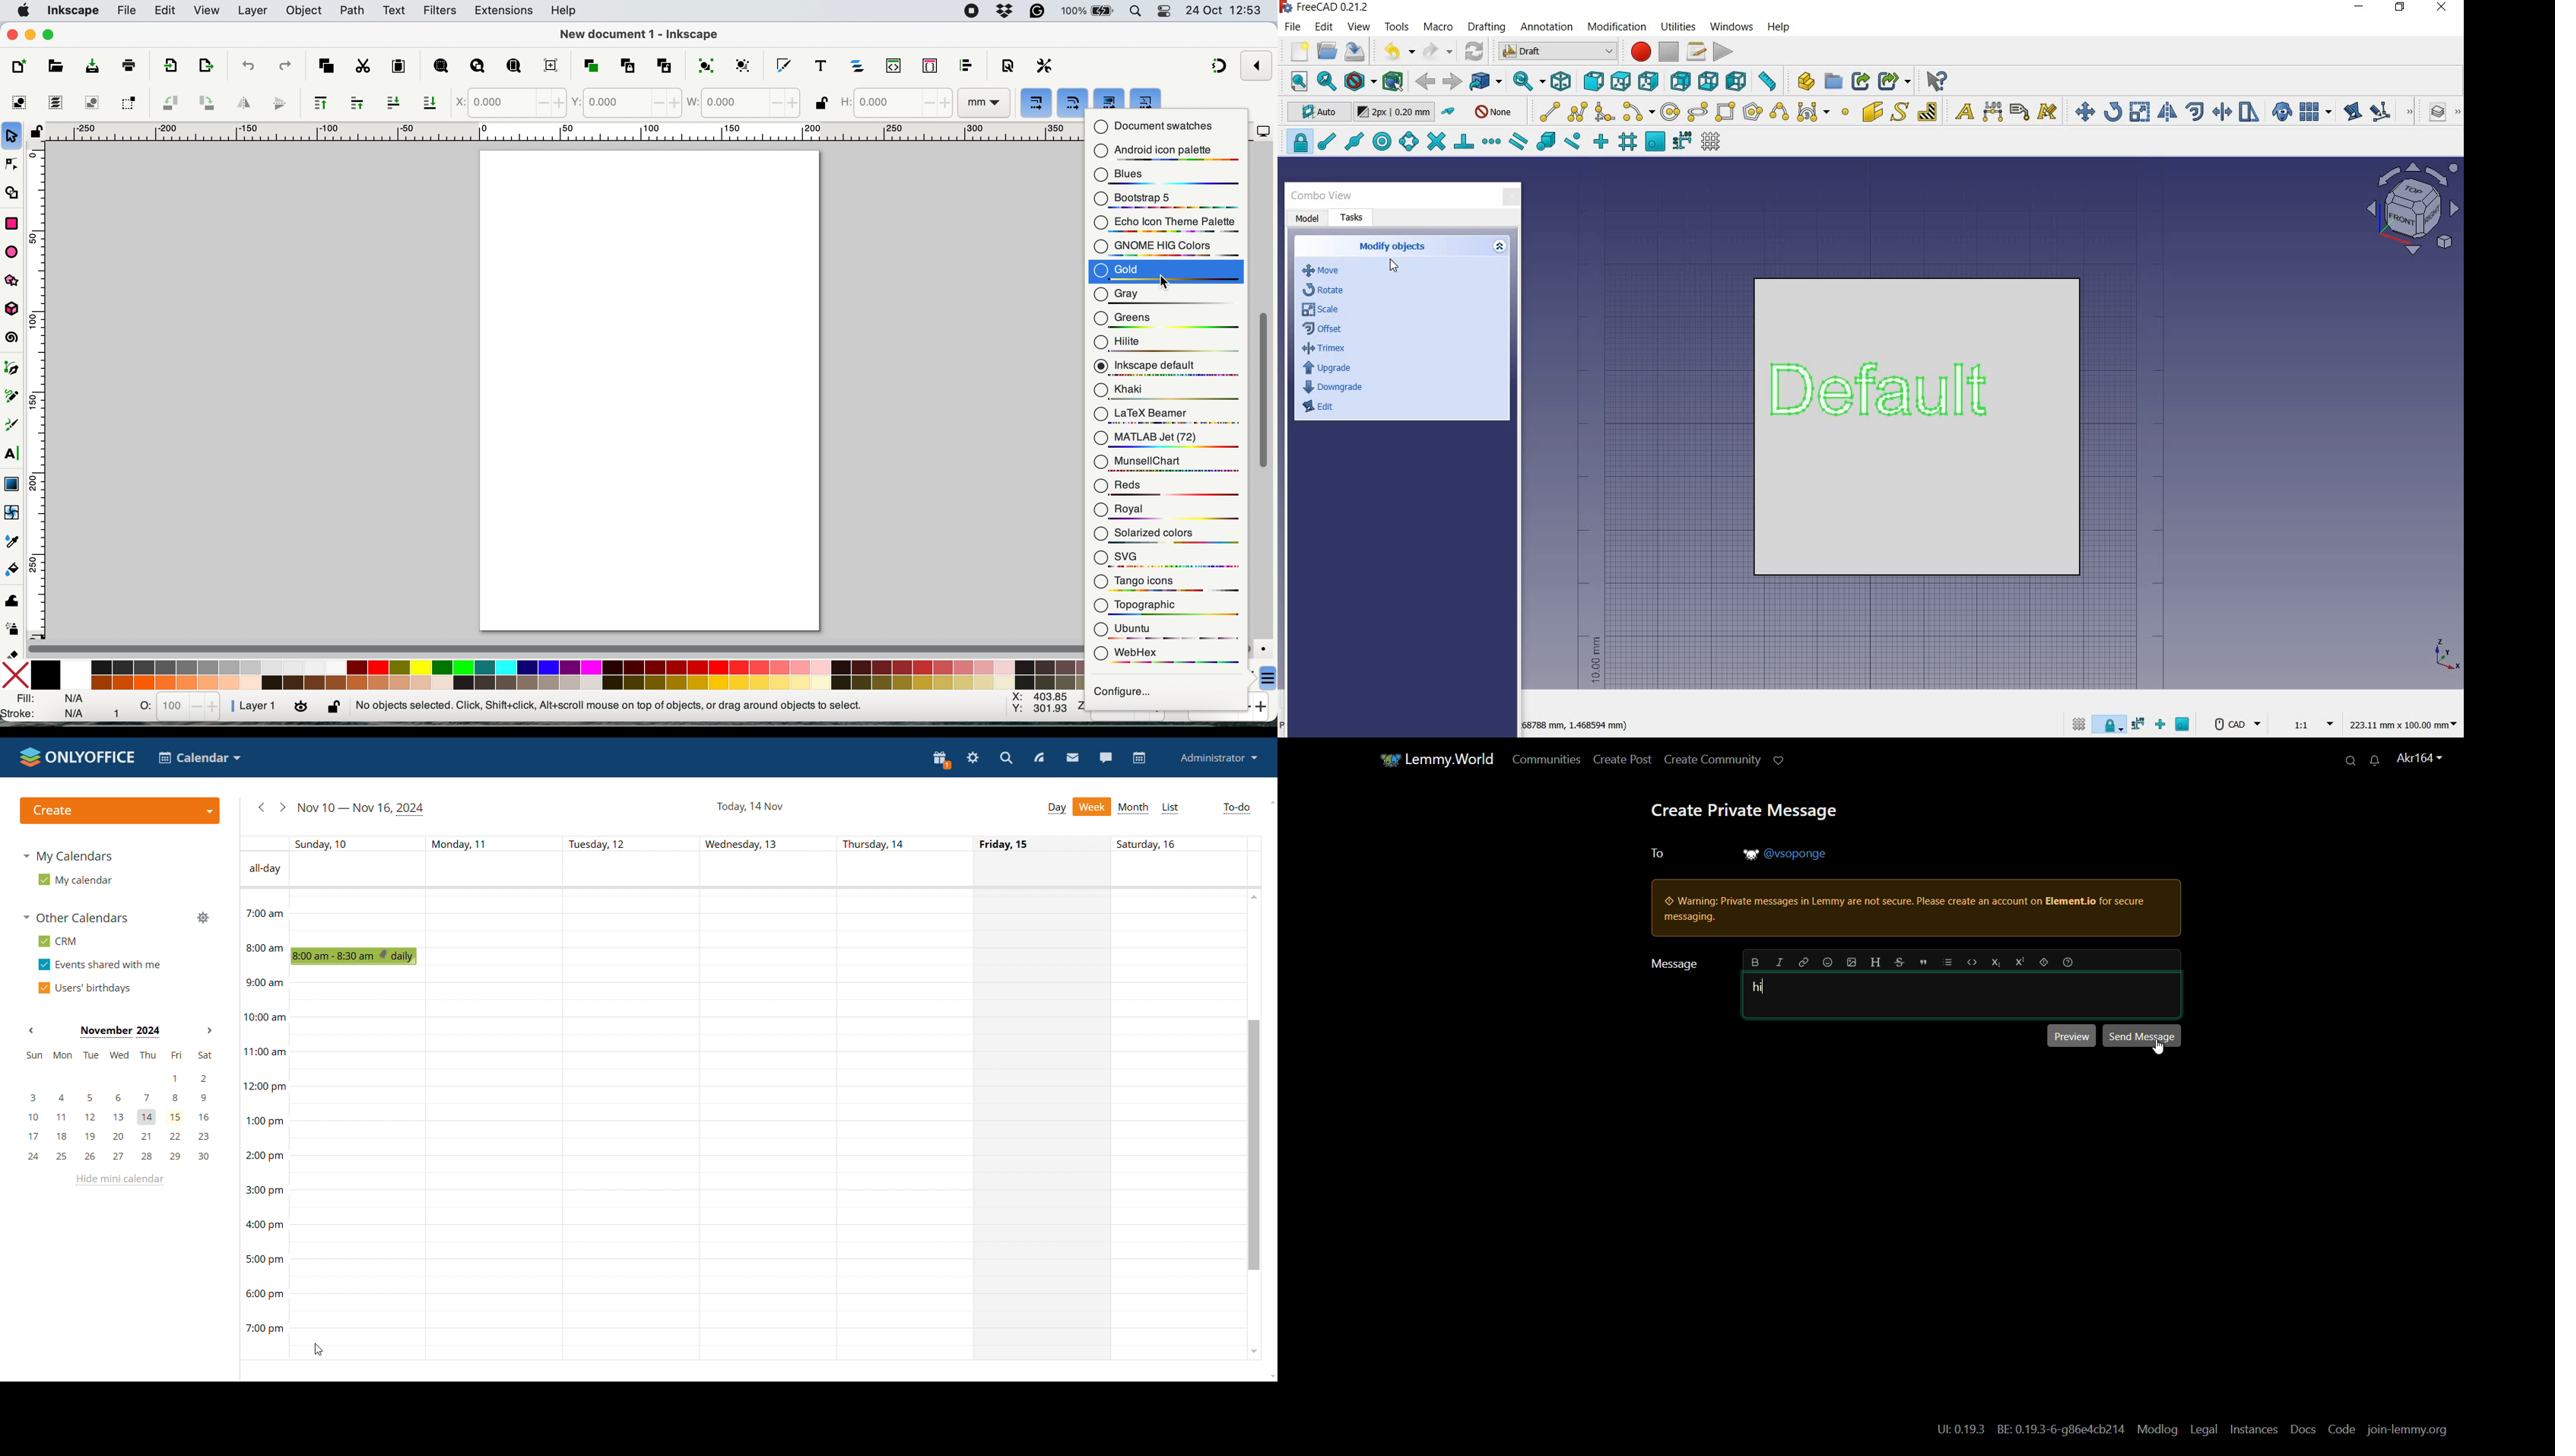  What do you see at coordinates (1165, 222) in the screenshot?
I see `echo icon theme palaette` at bounding box center [1165, 222].